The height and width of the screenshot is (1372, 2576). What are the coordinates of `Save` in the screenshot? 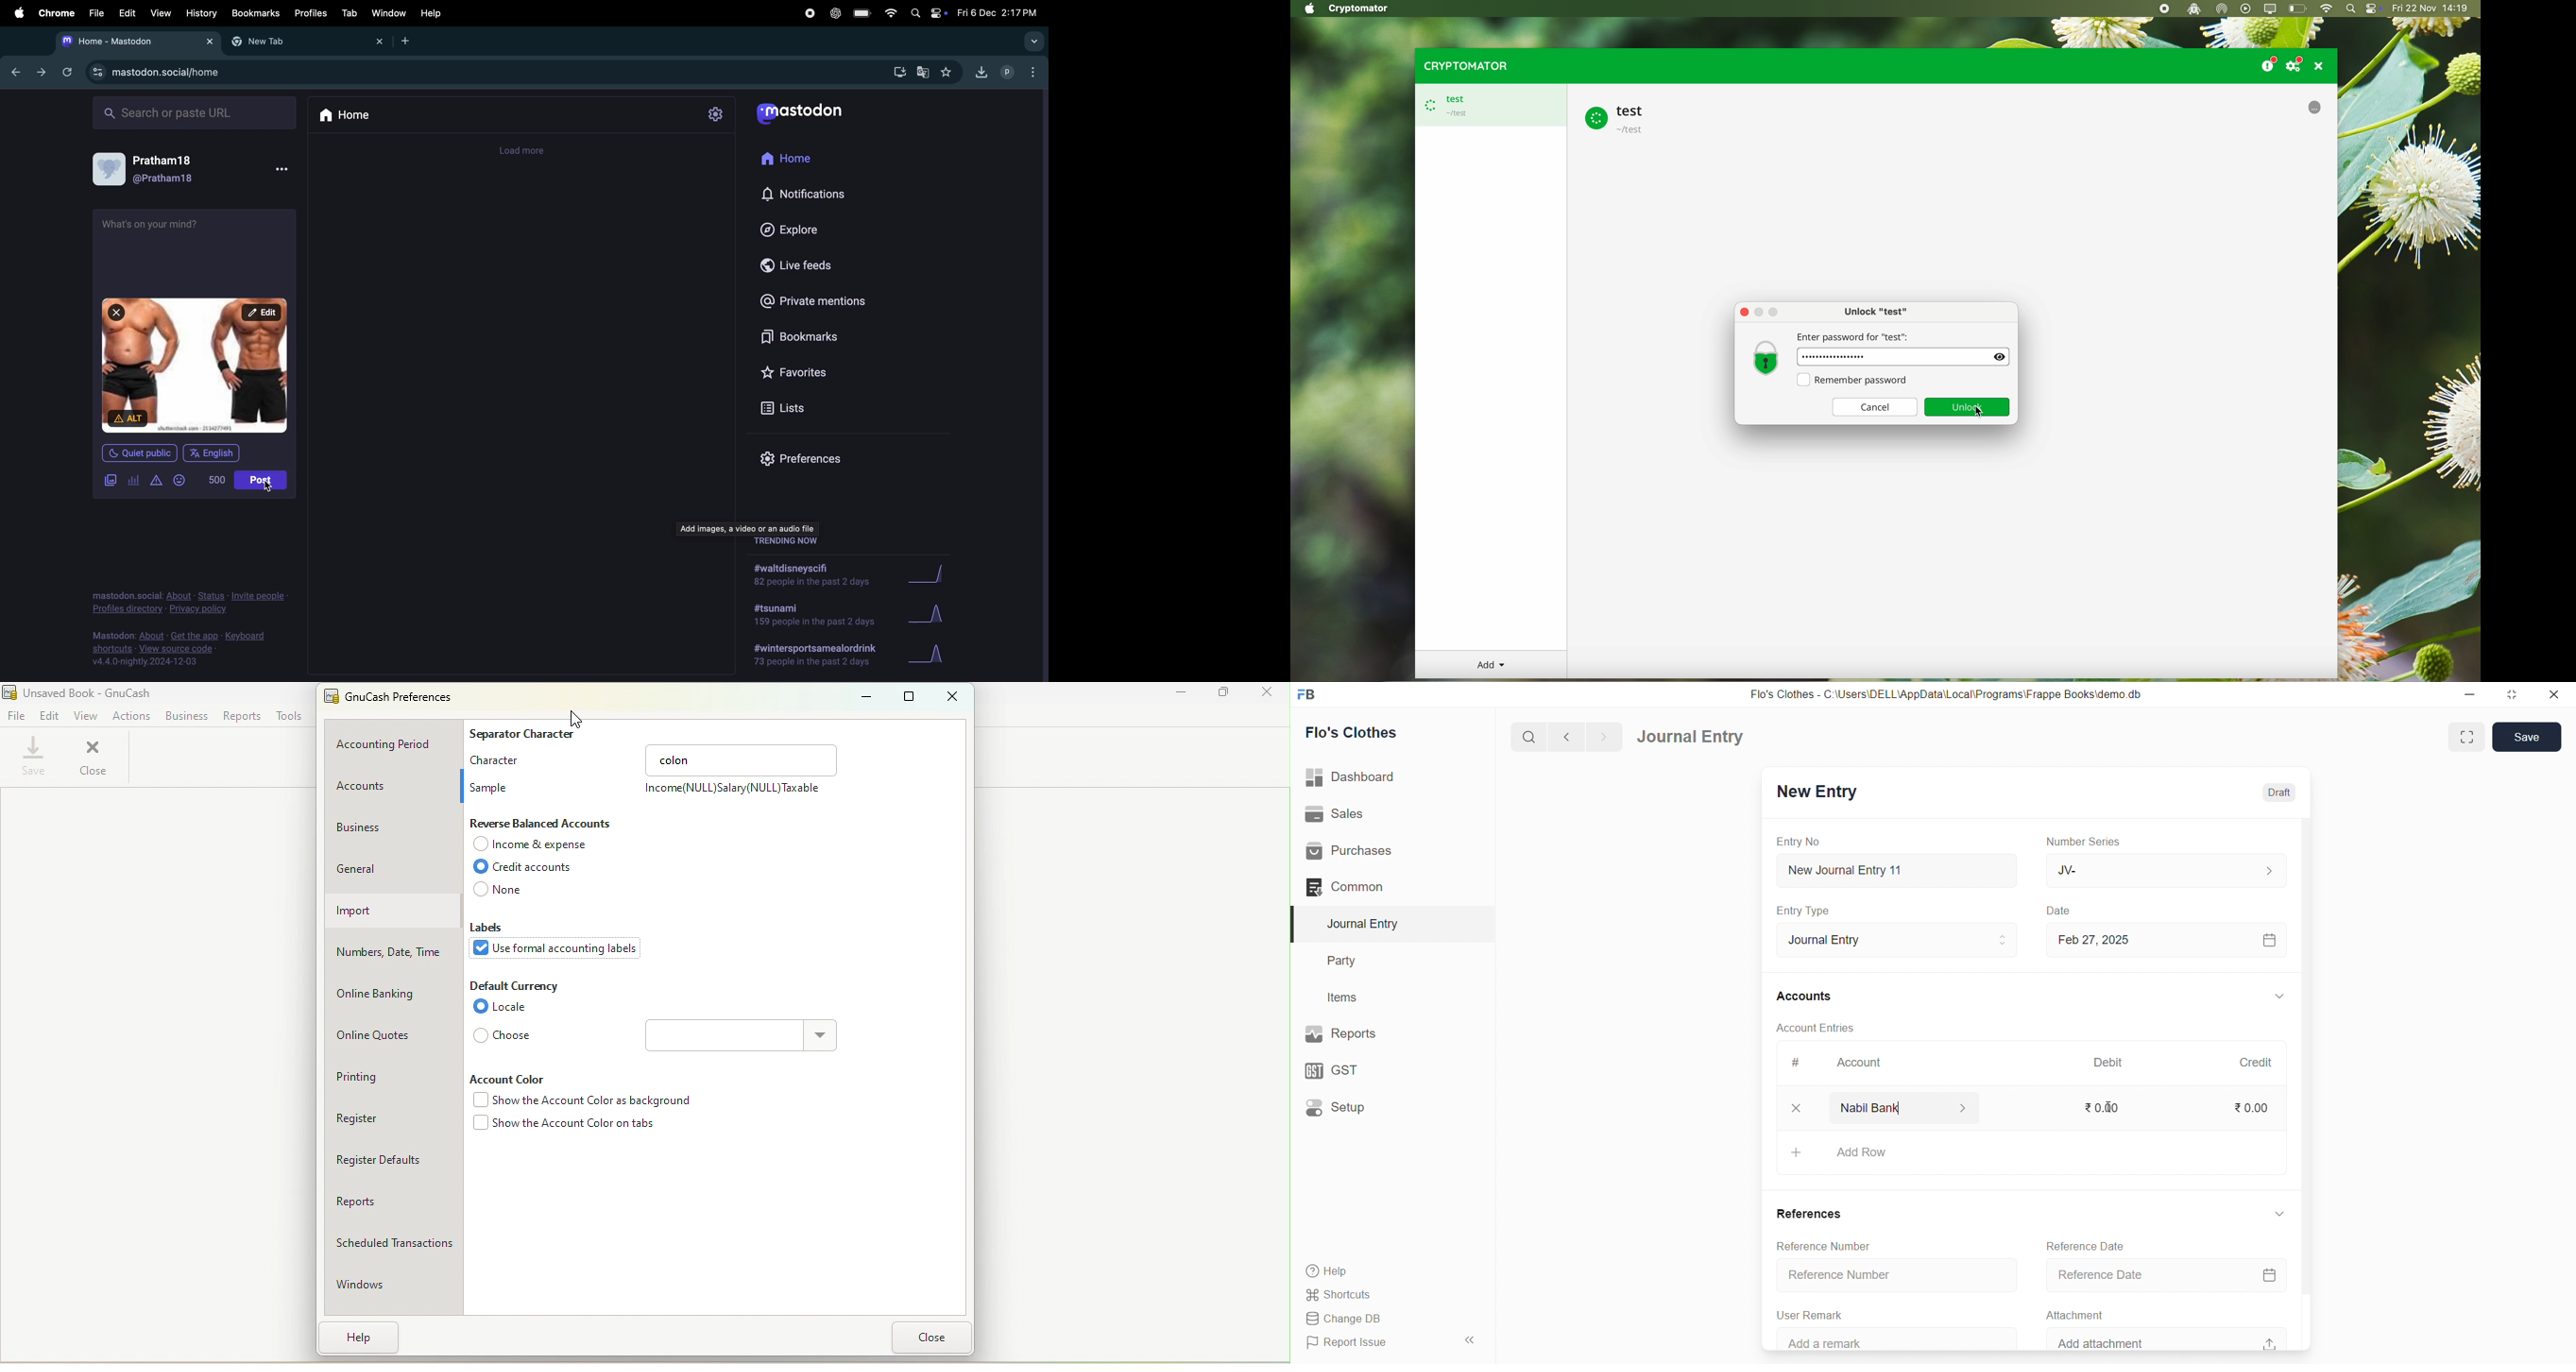 It's located at (2528, 737).